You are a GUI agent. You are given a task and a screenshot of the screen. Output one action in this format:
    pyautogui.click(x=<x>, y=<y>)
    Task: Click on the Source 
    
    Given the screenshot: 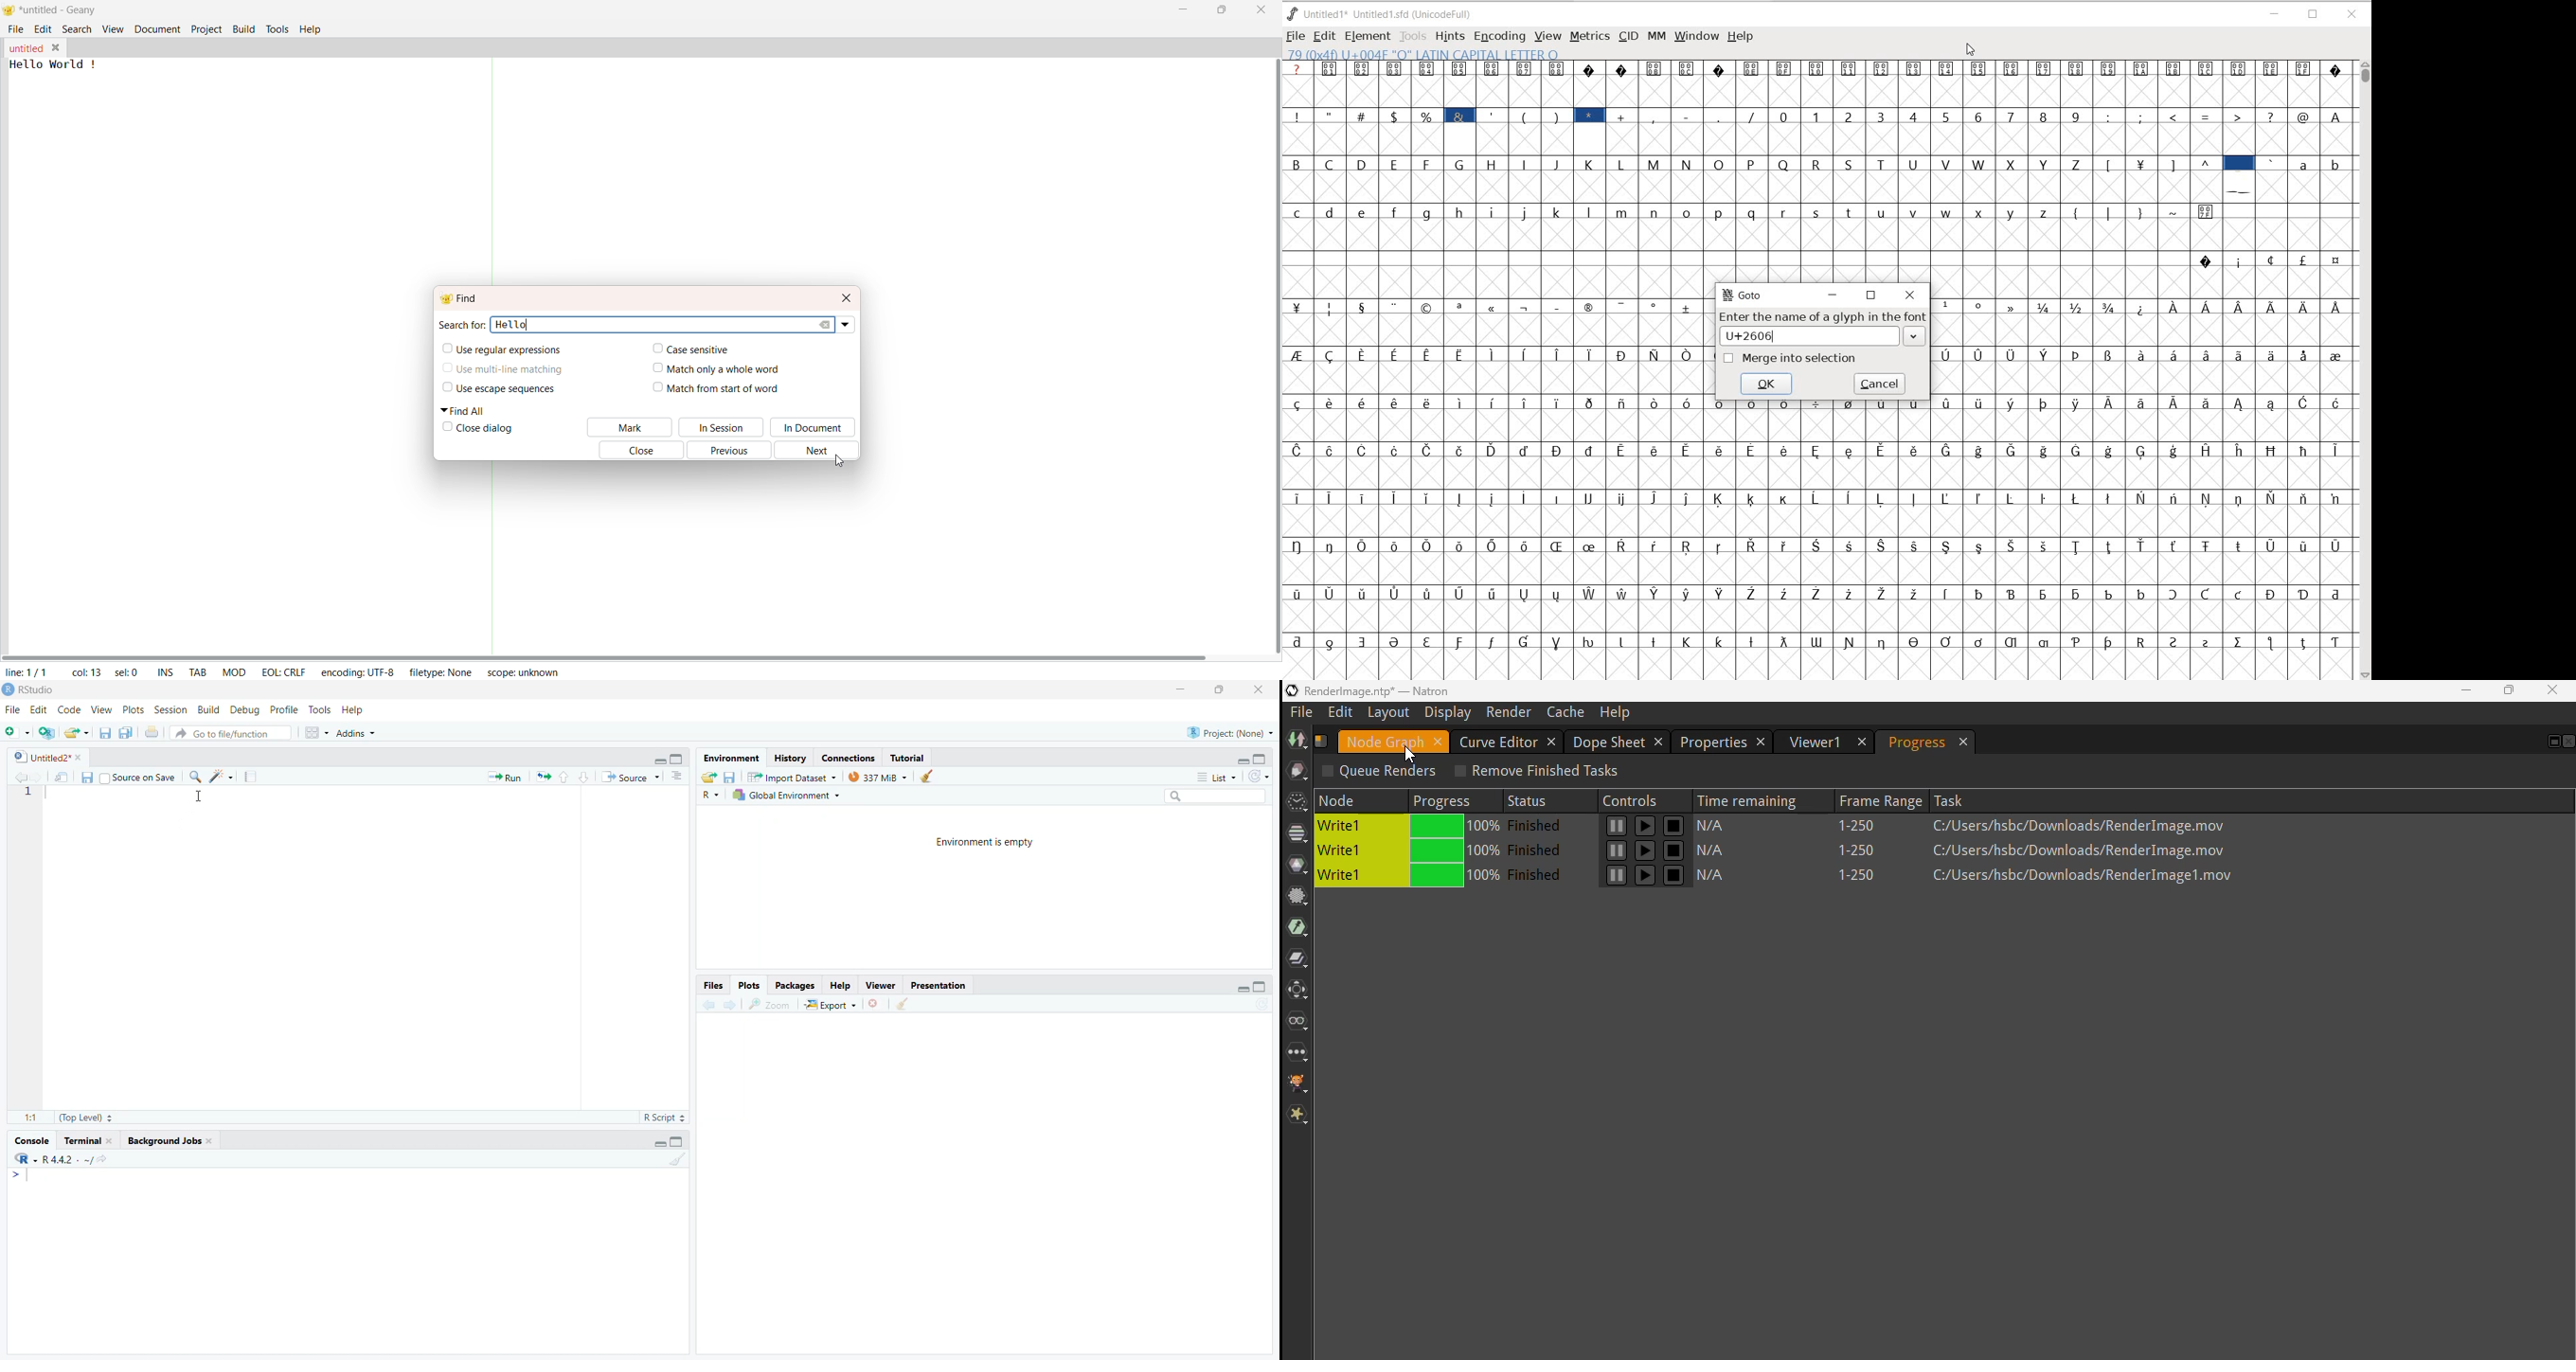 What is the action you would take?
    pyautogui.click(x=630, y=777)
    